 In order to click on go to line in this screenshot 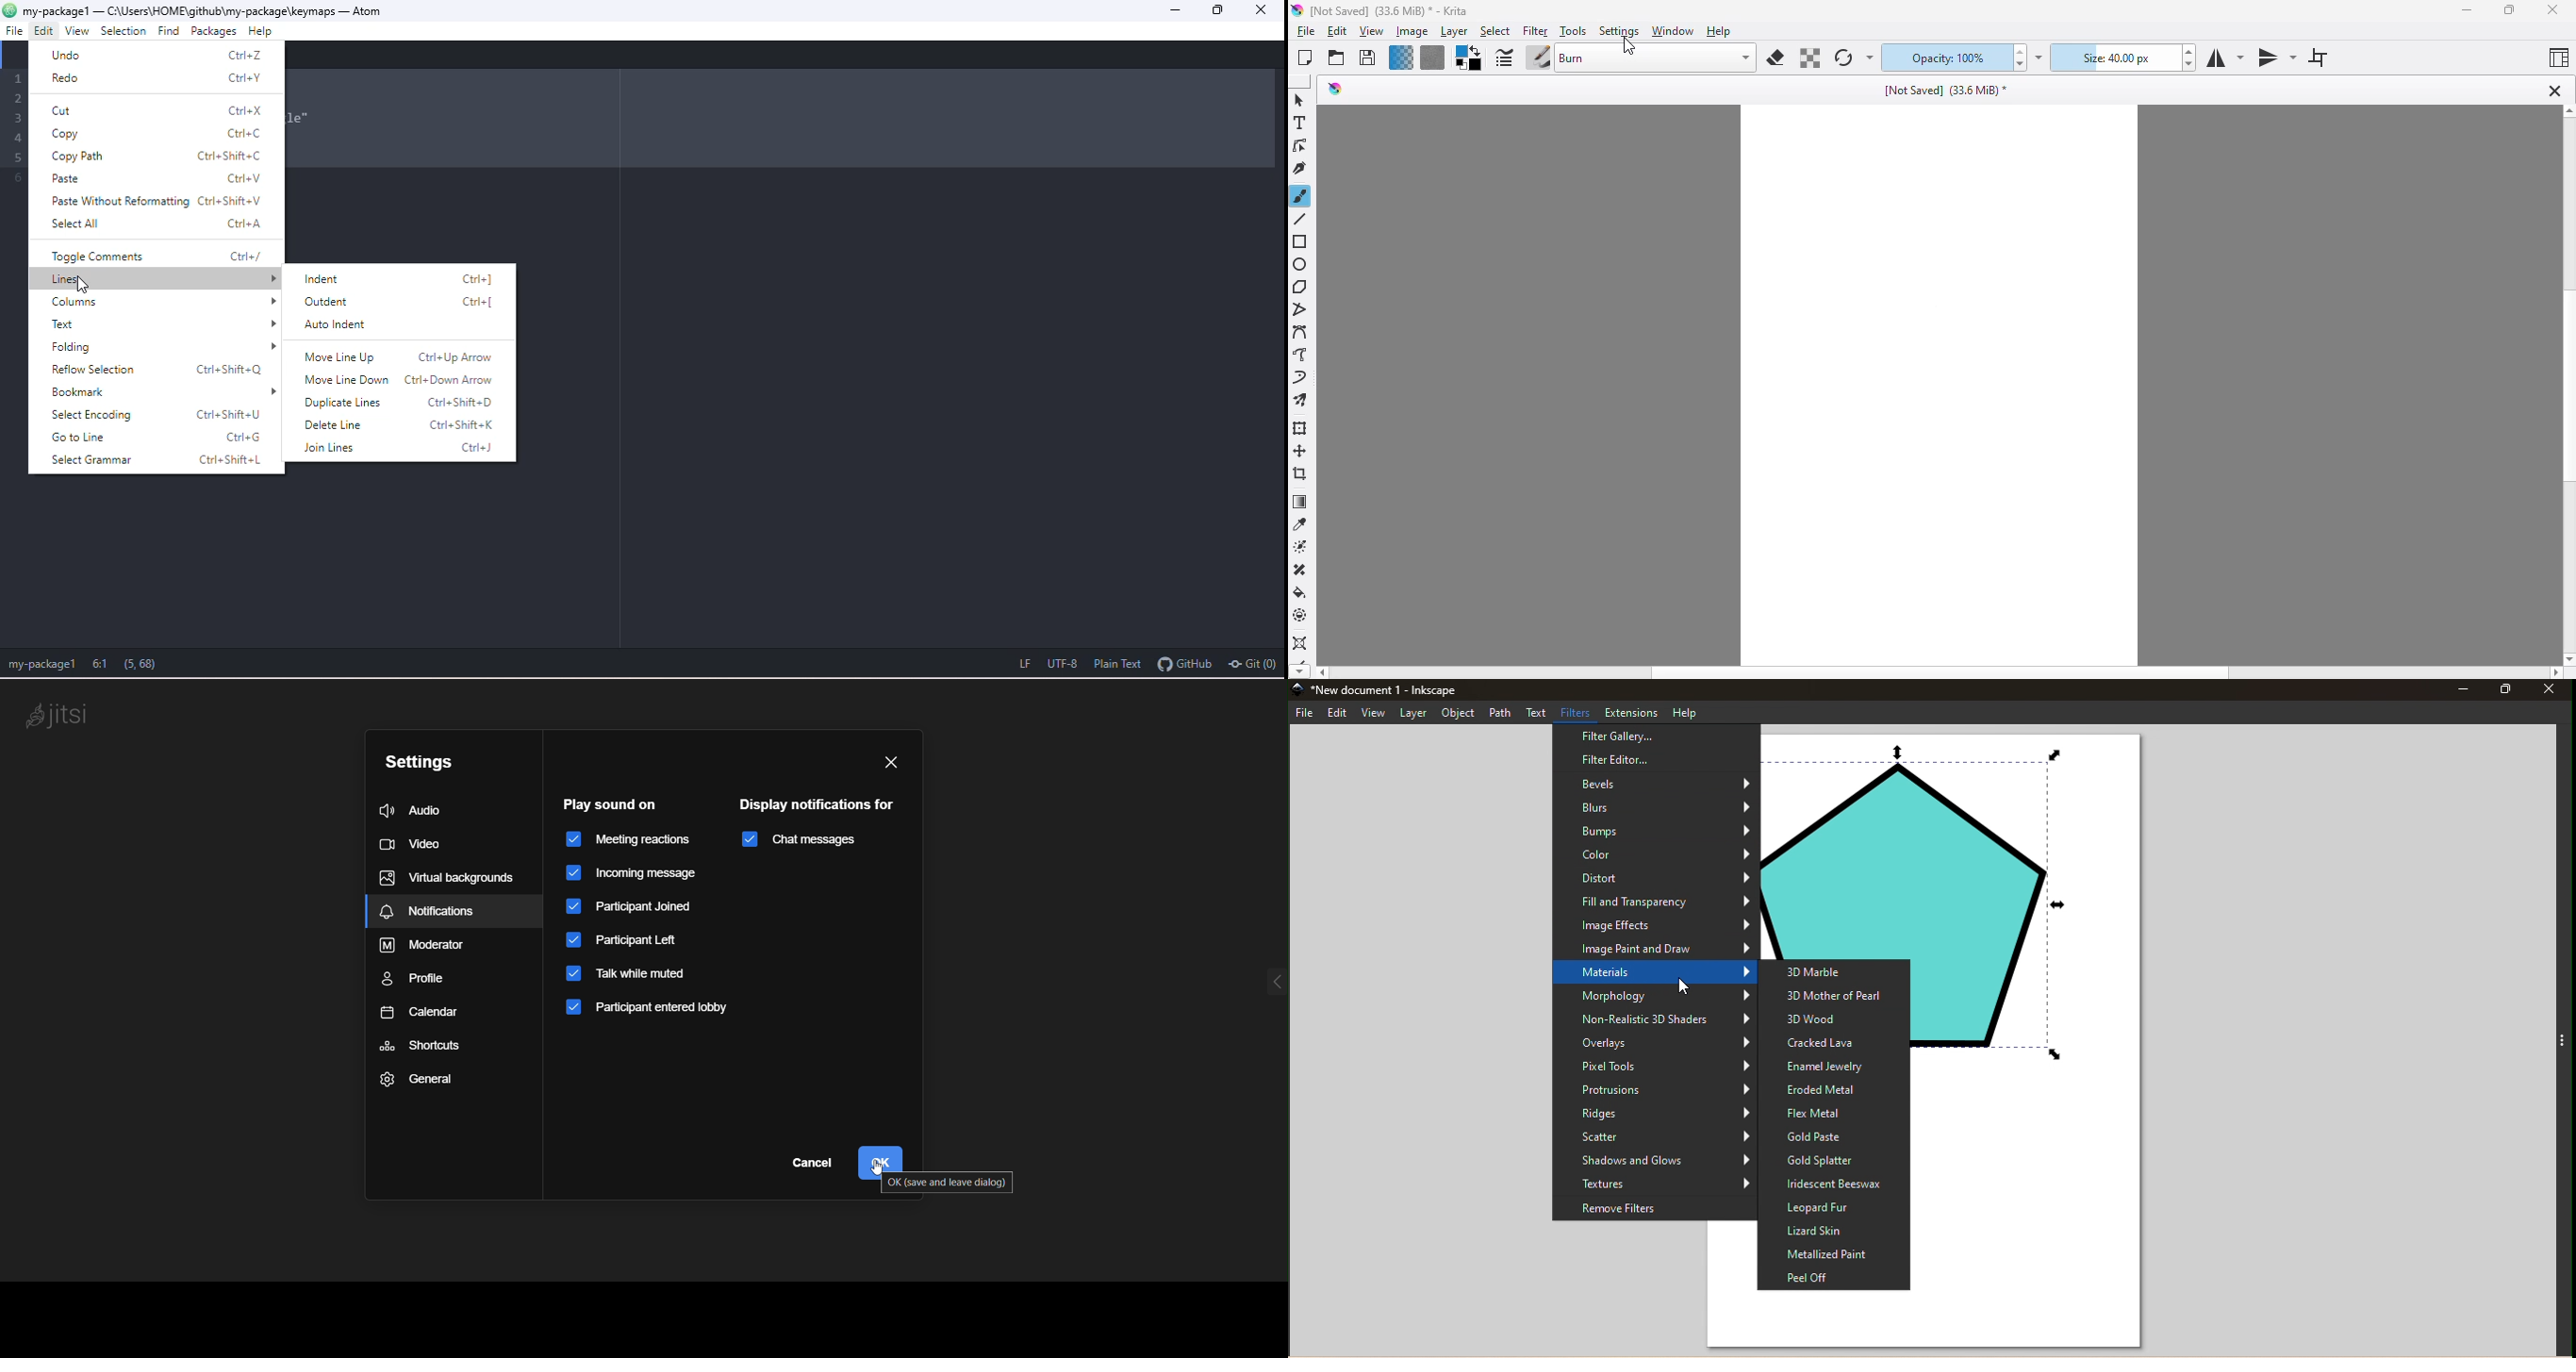, I will do `click(163, 435)`.